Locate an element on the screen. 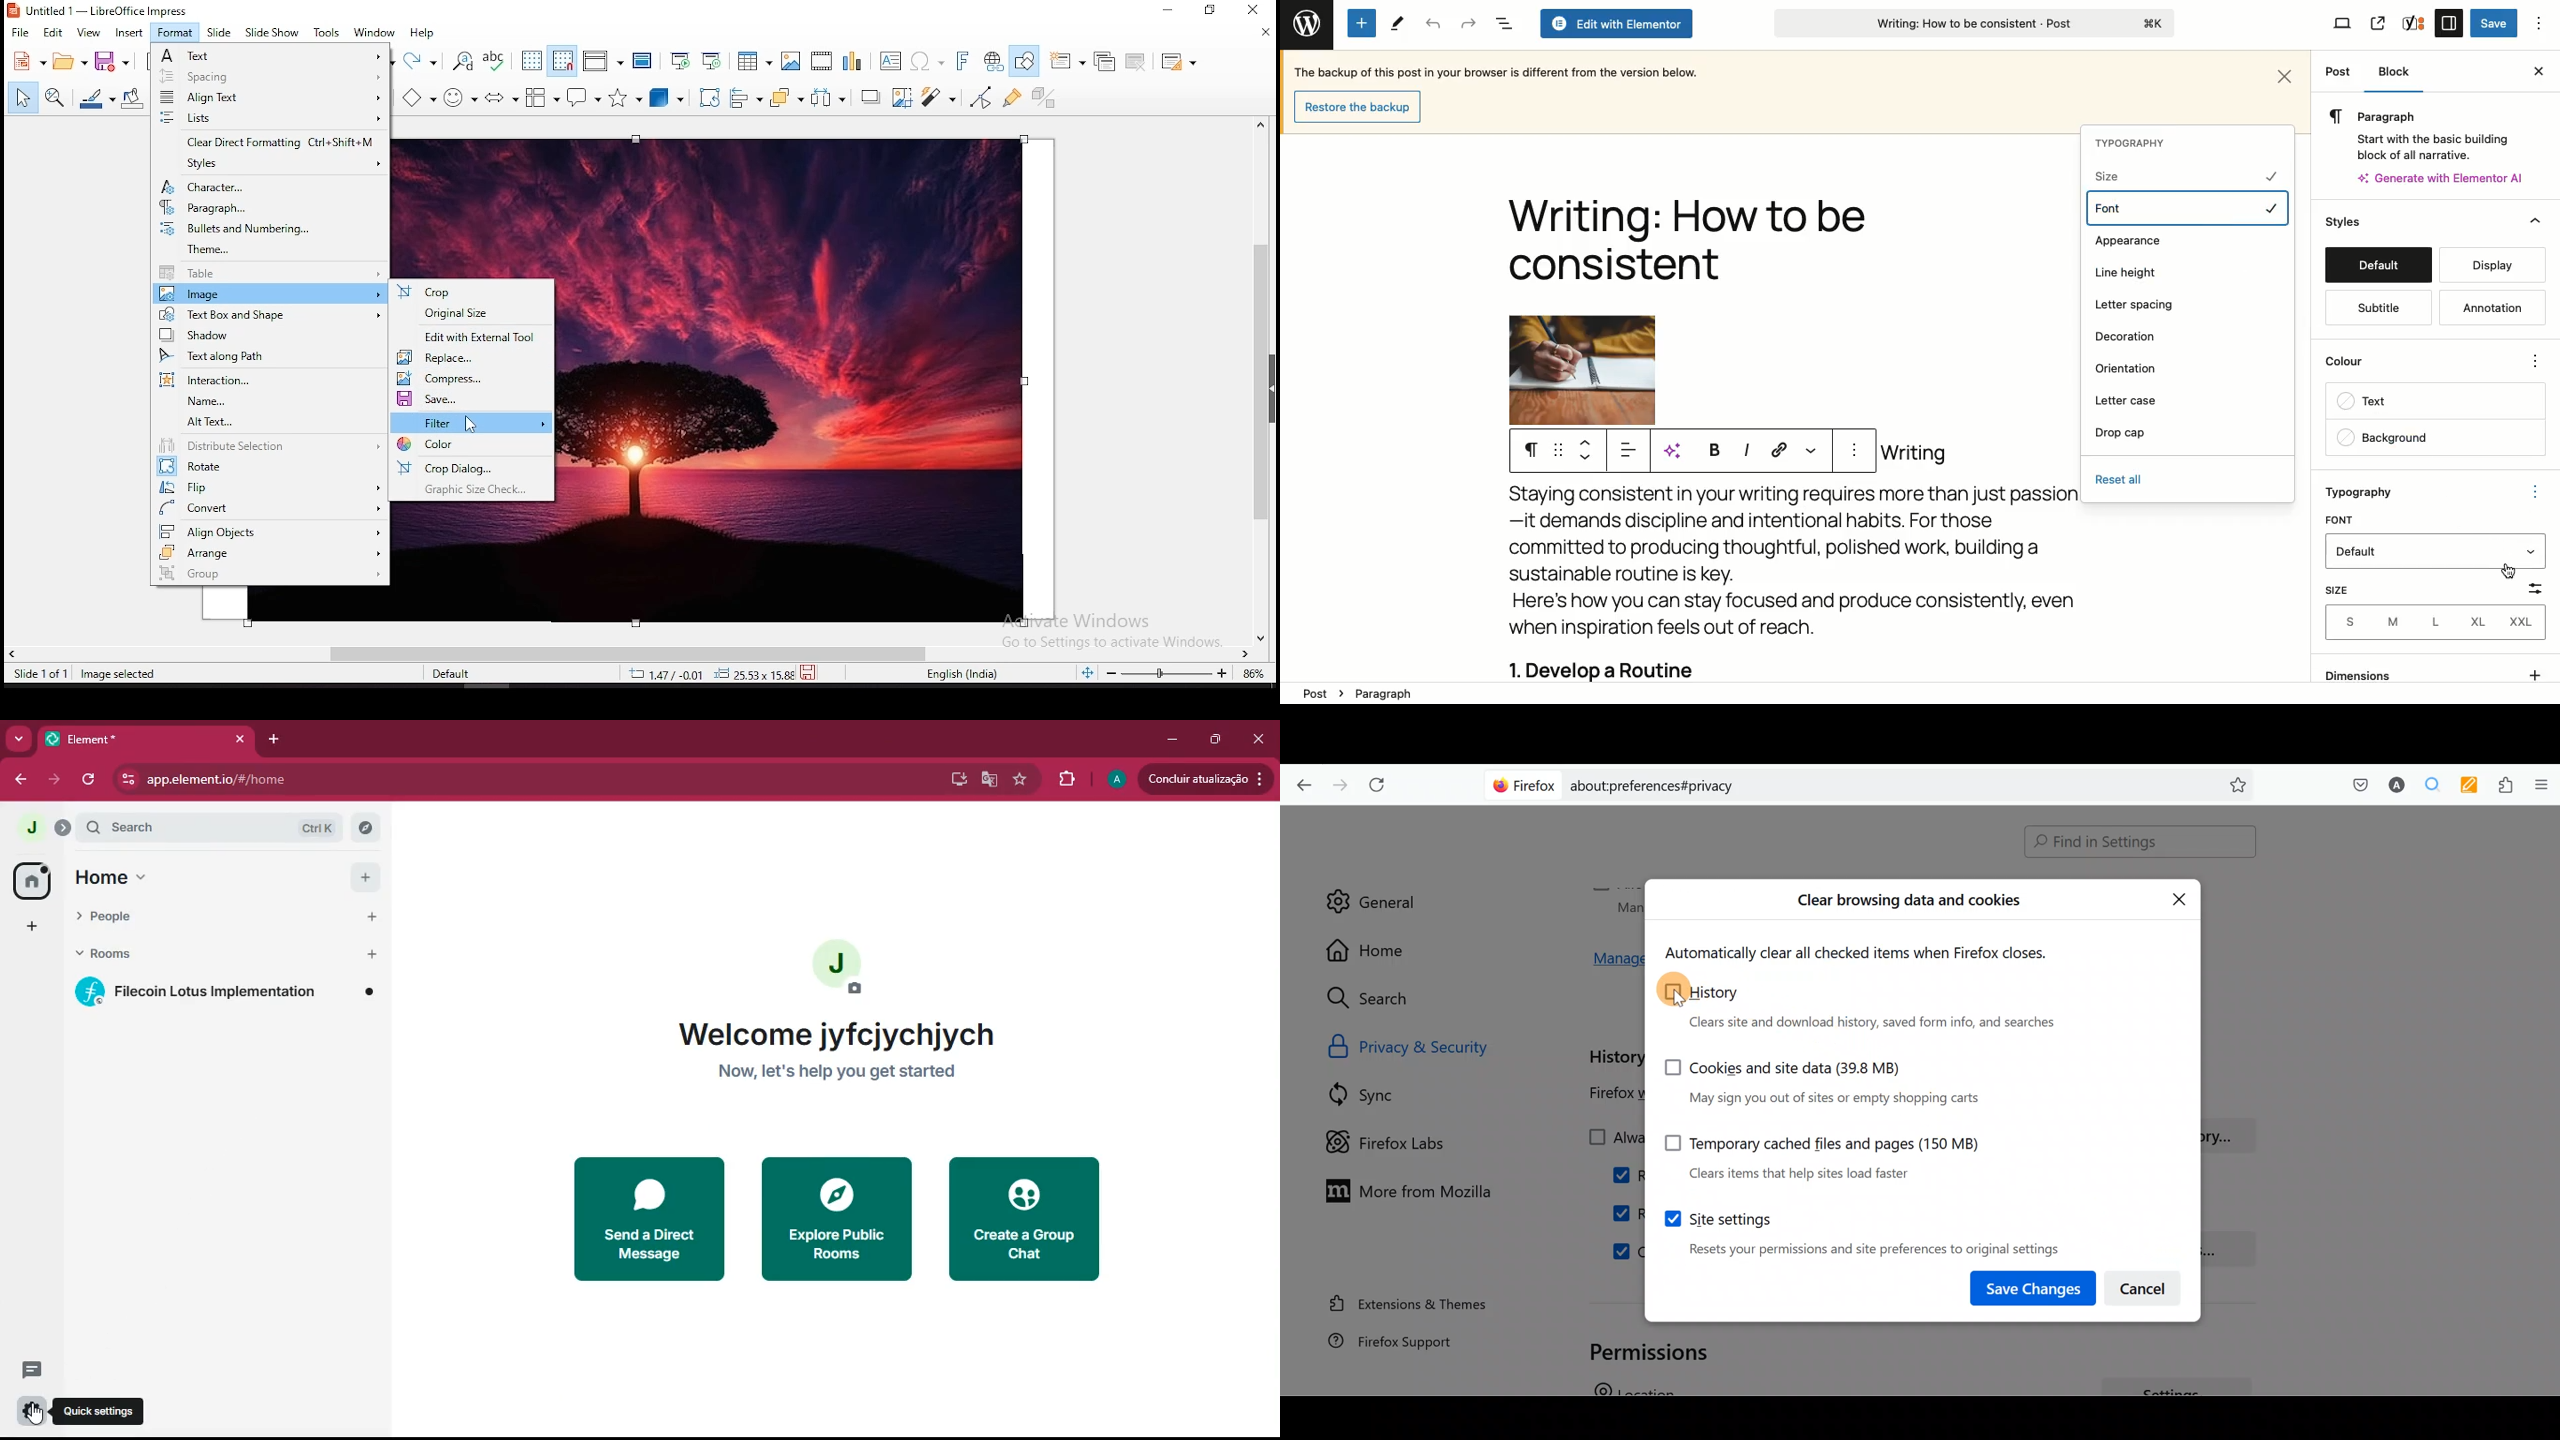 Image resolution: width=2576 pixels, height=1456 pixels. text is located at coordinates (271, 55).